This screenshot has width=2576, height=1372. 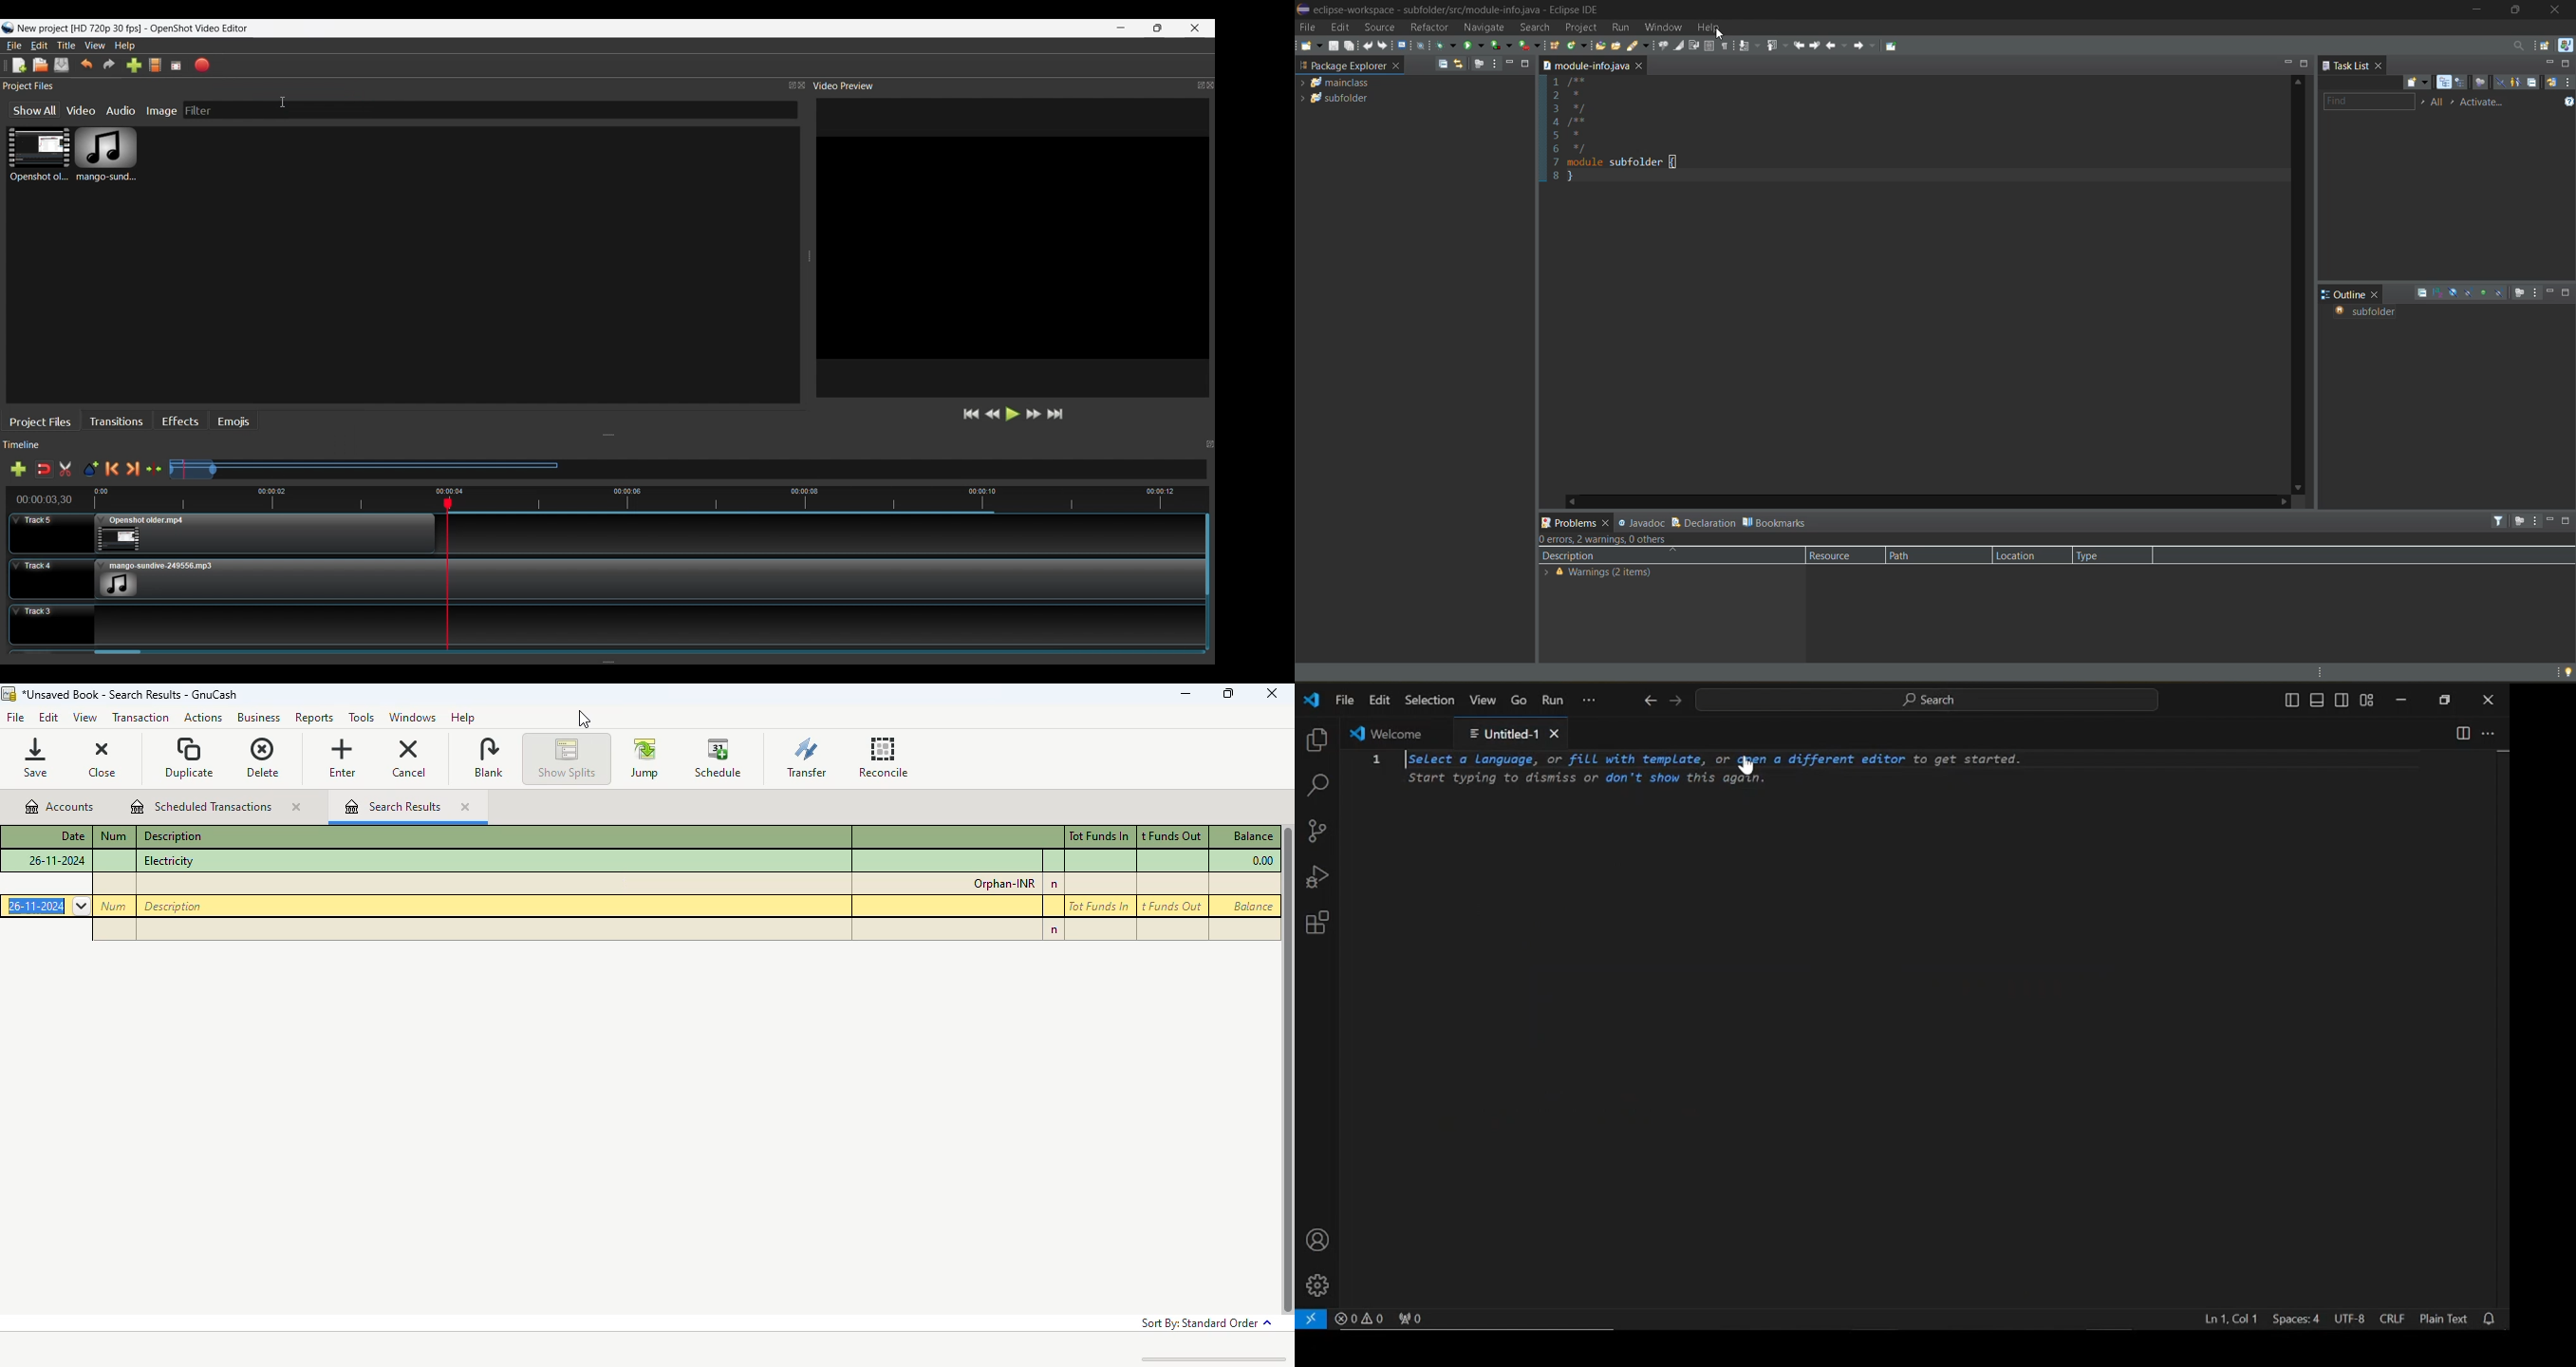 I want to click on Emojis, so click(x=234, y=418).